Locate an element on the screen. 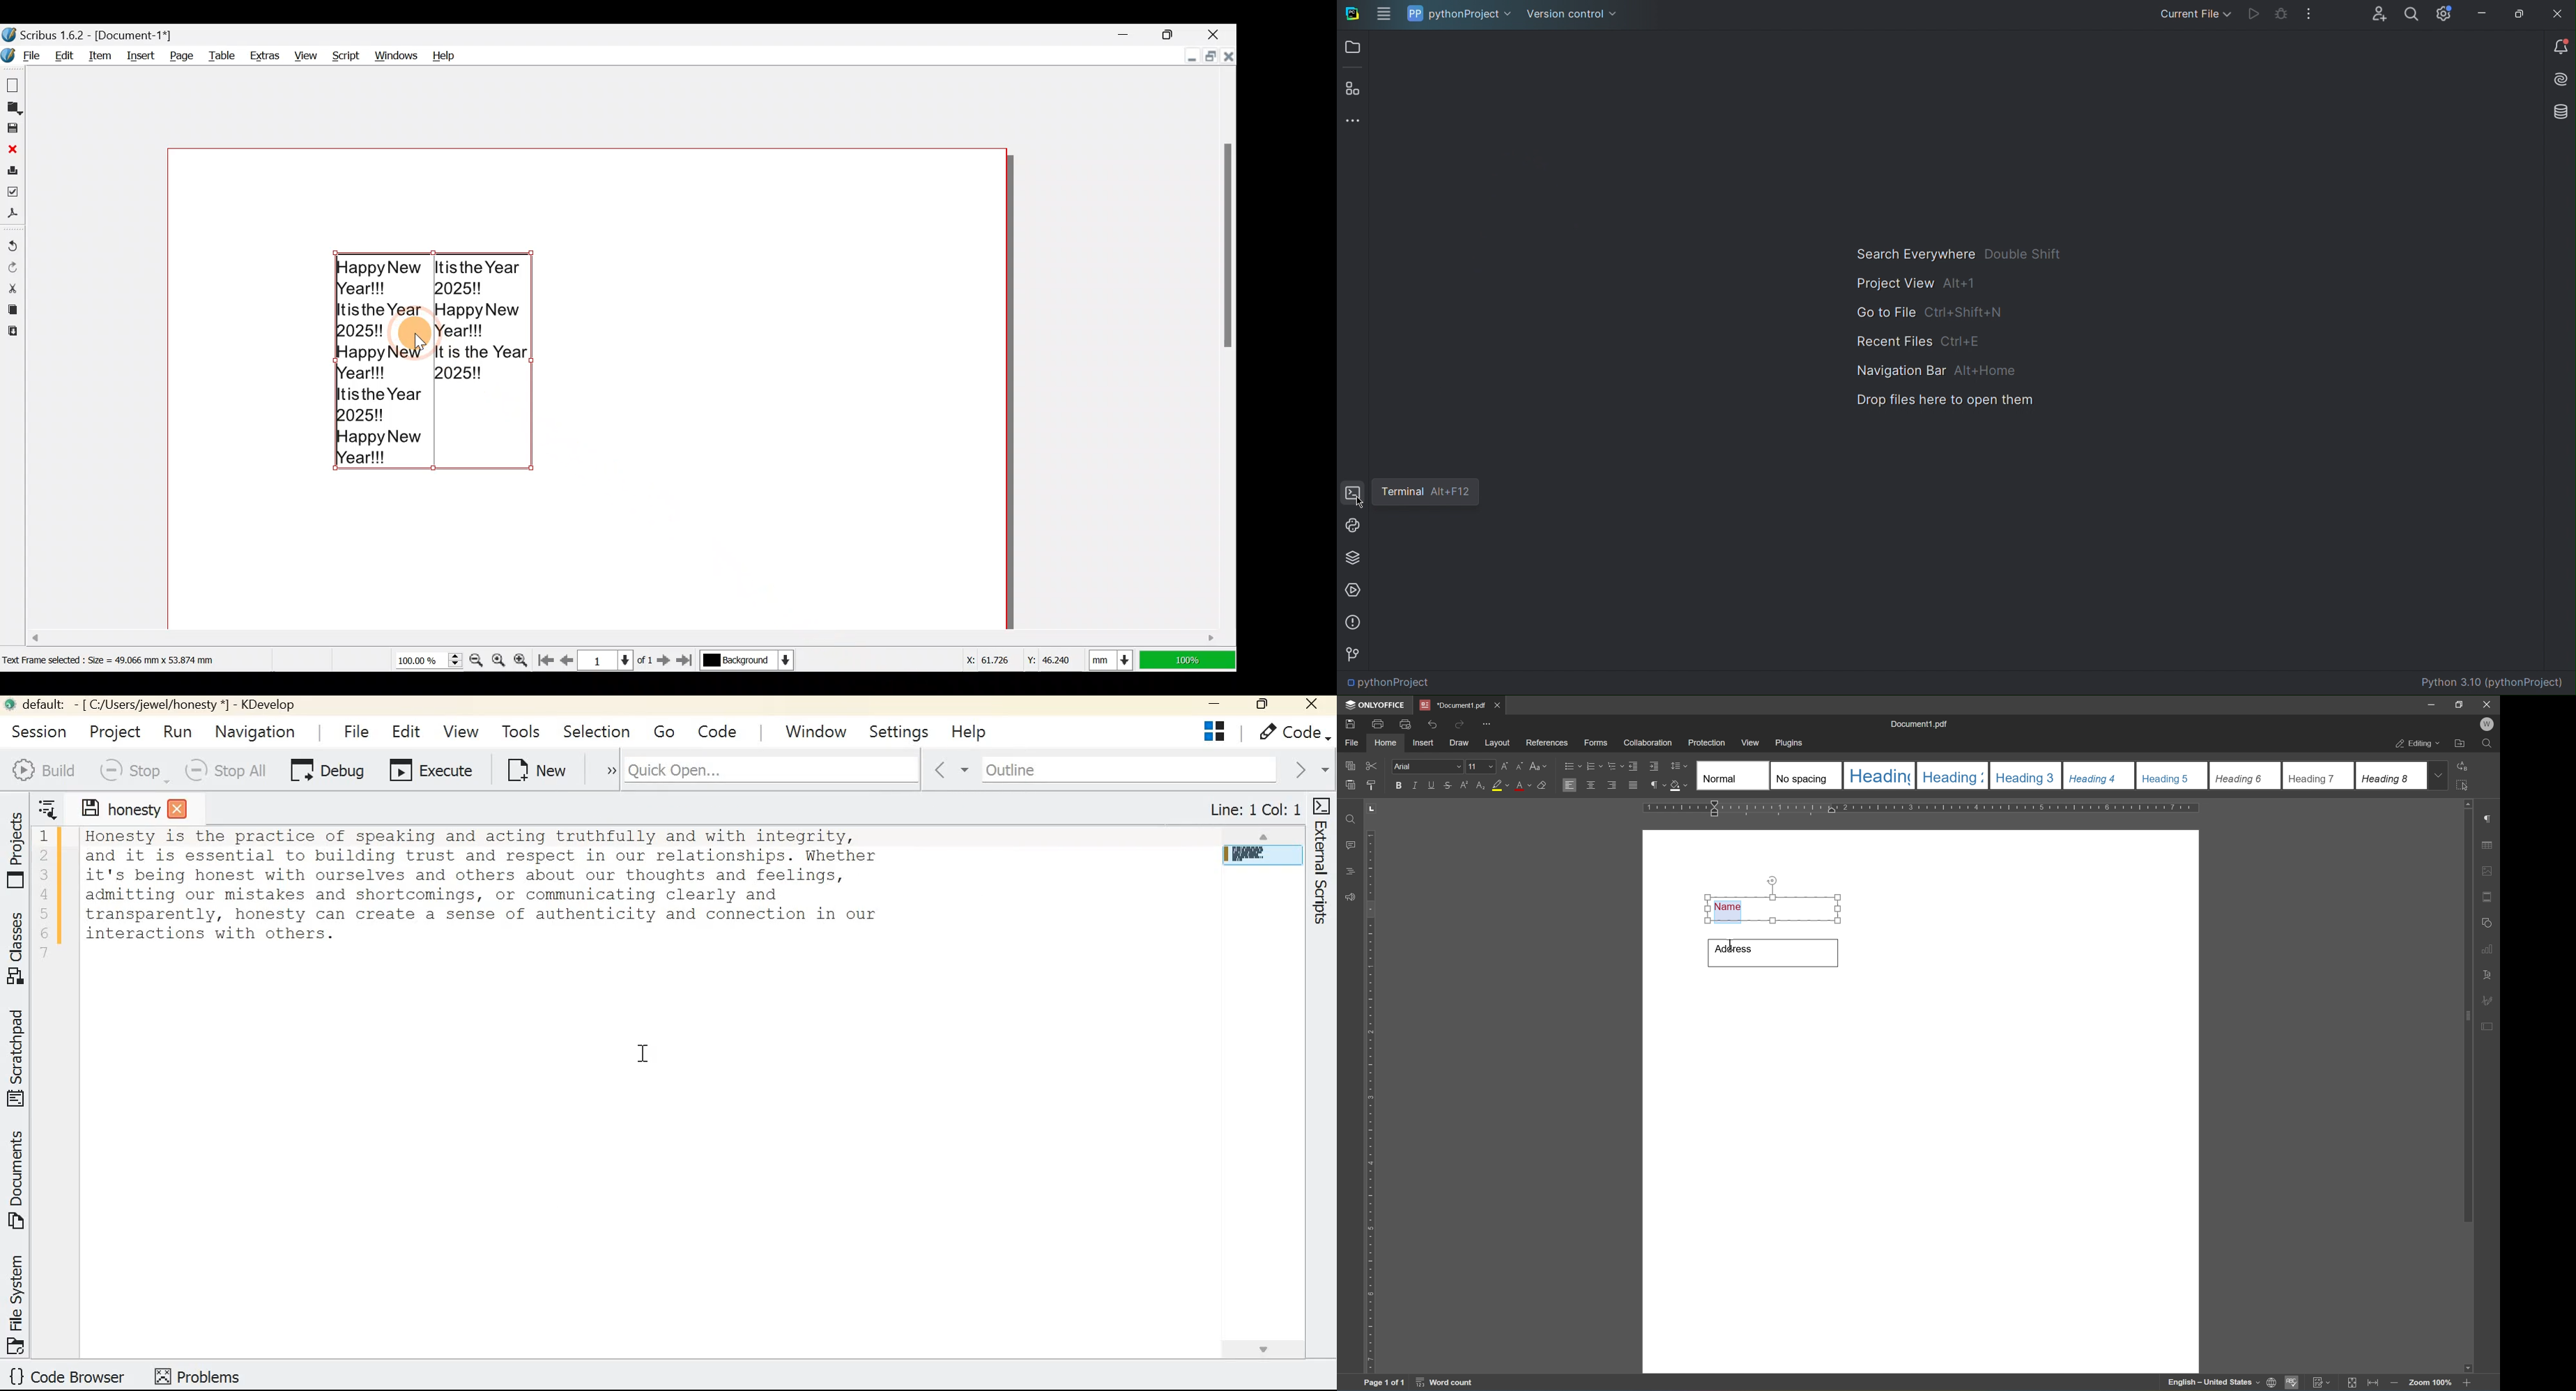 The image size is (2576, 1400). View is located at coordinates (304, 53).